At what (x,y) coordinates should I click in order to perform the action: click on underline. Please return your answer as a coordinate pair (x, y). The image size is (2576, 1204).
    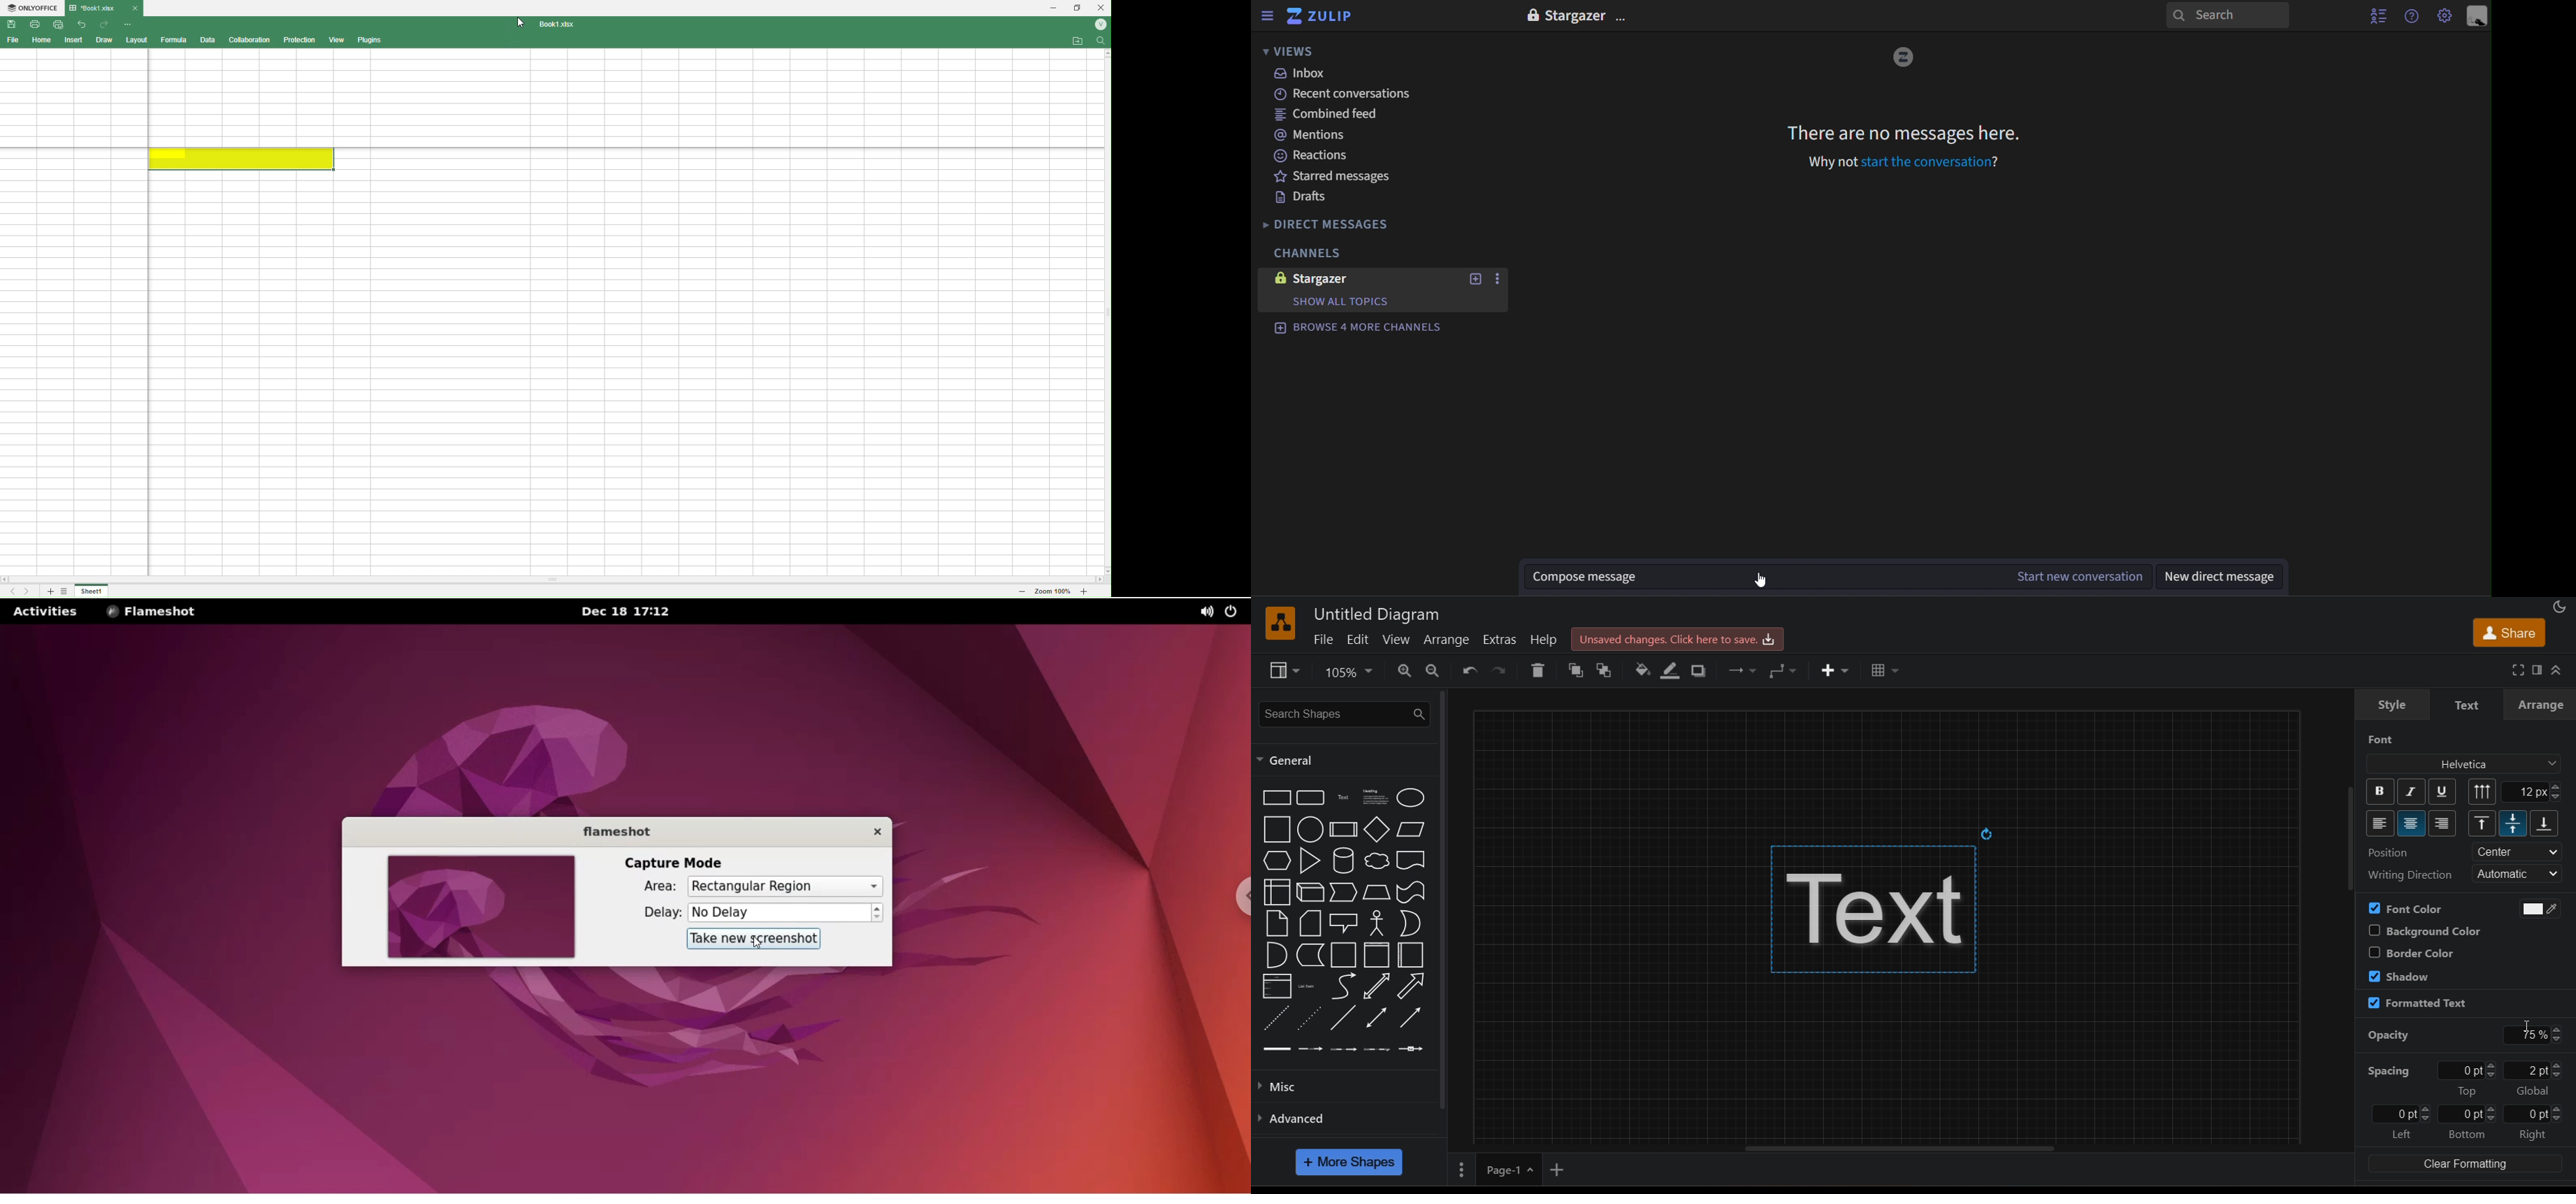
    Looking at the image, I should click on (2442, 791).